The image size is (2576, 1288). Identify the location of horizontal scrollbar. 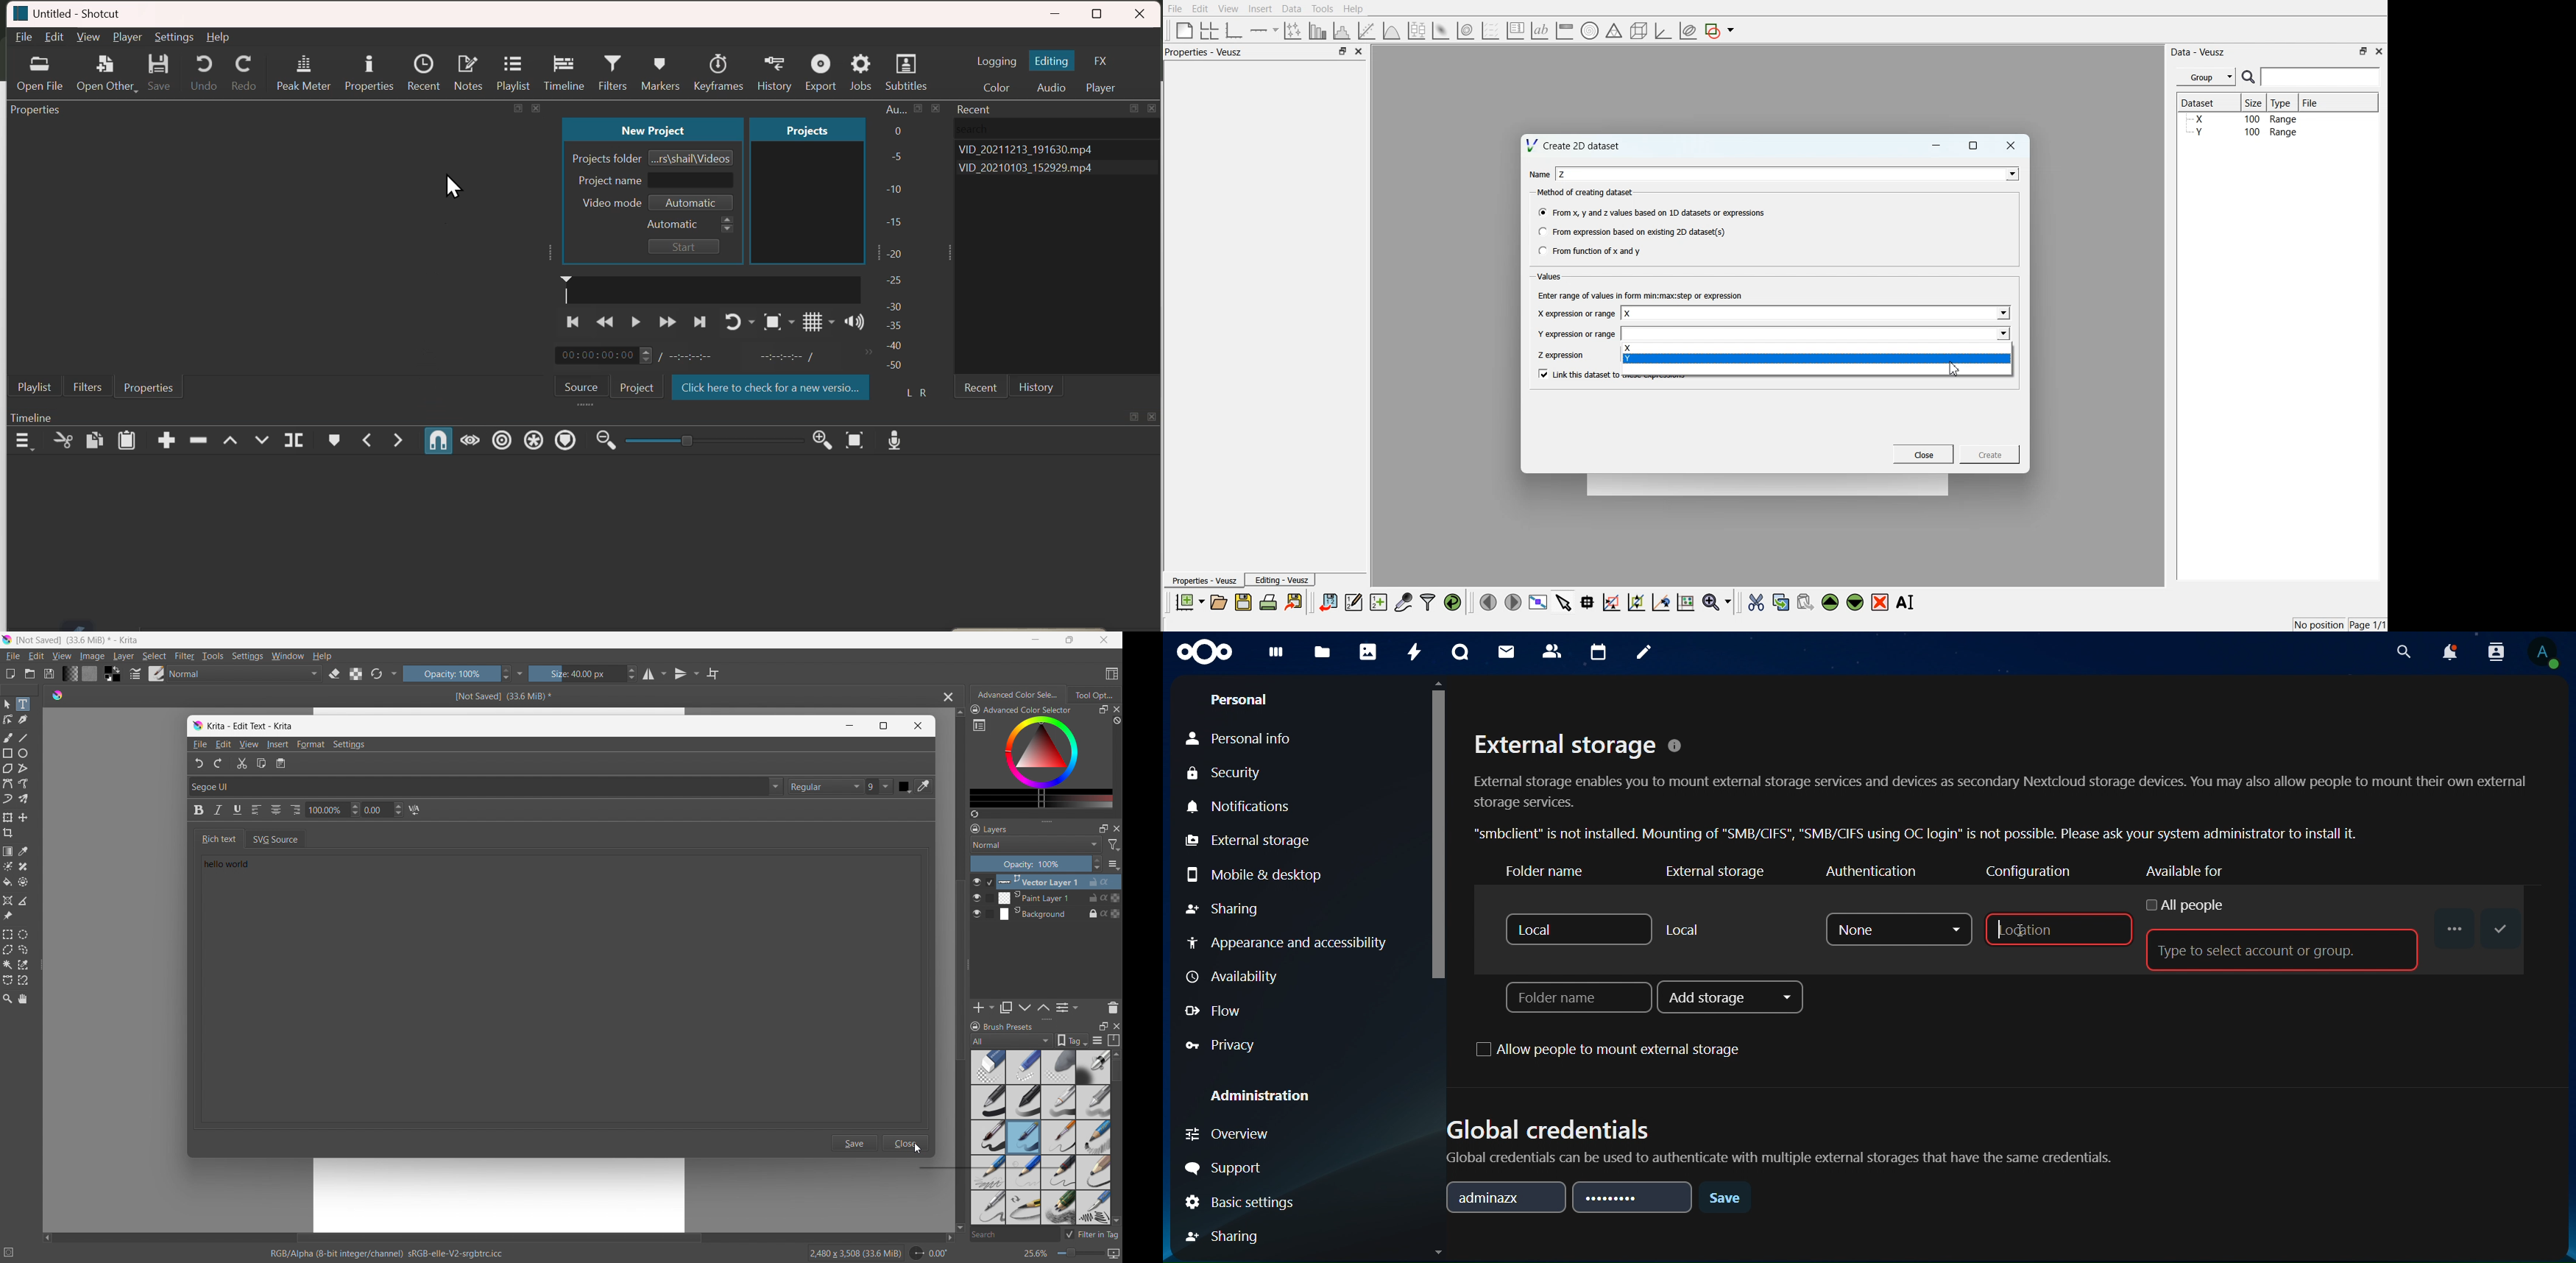
(498, 1236).